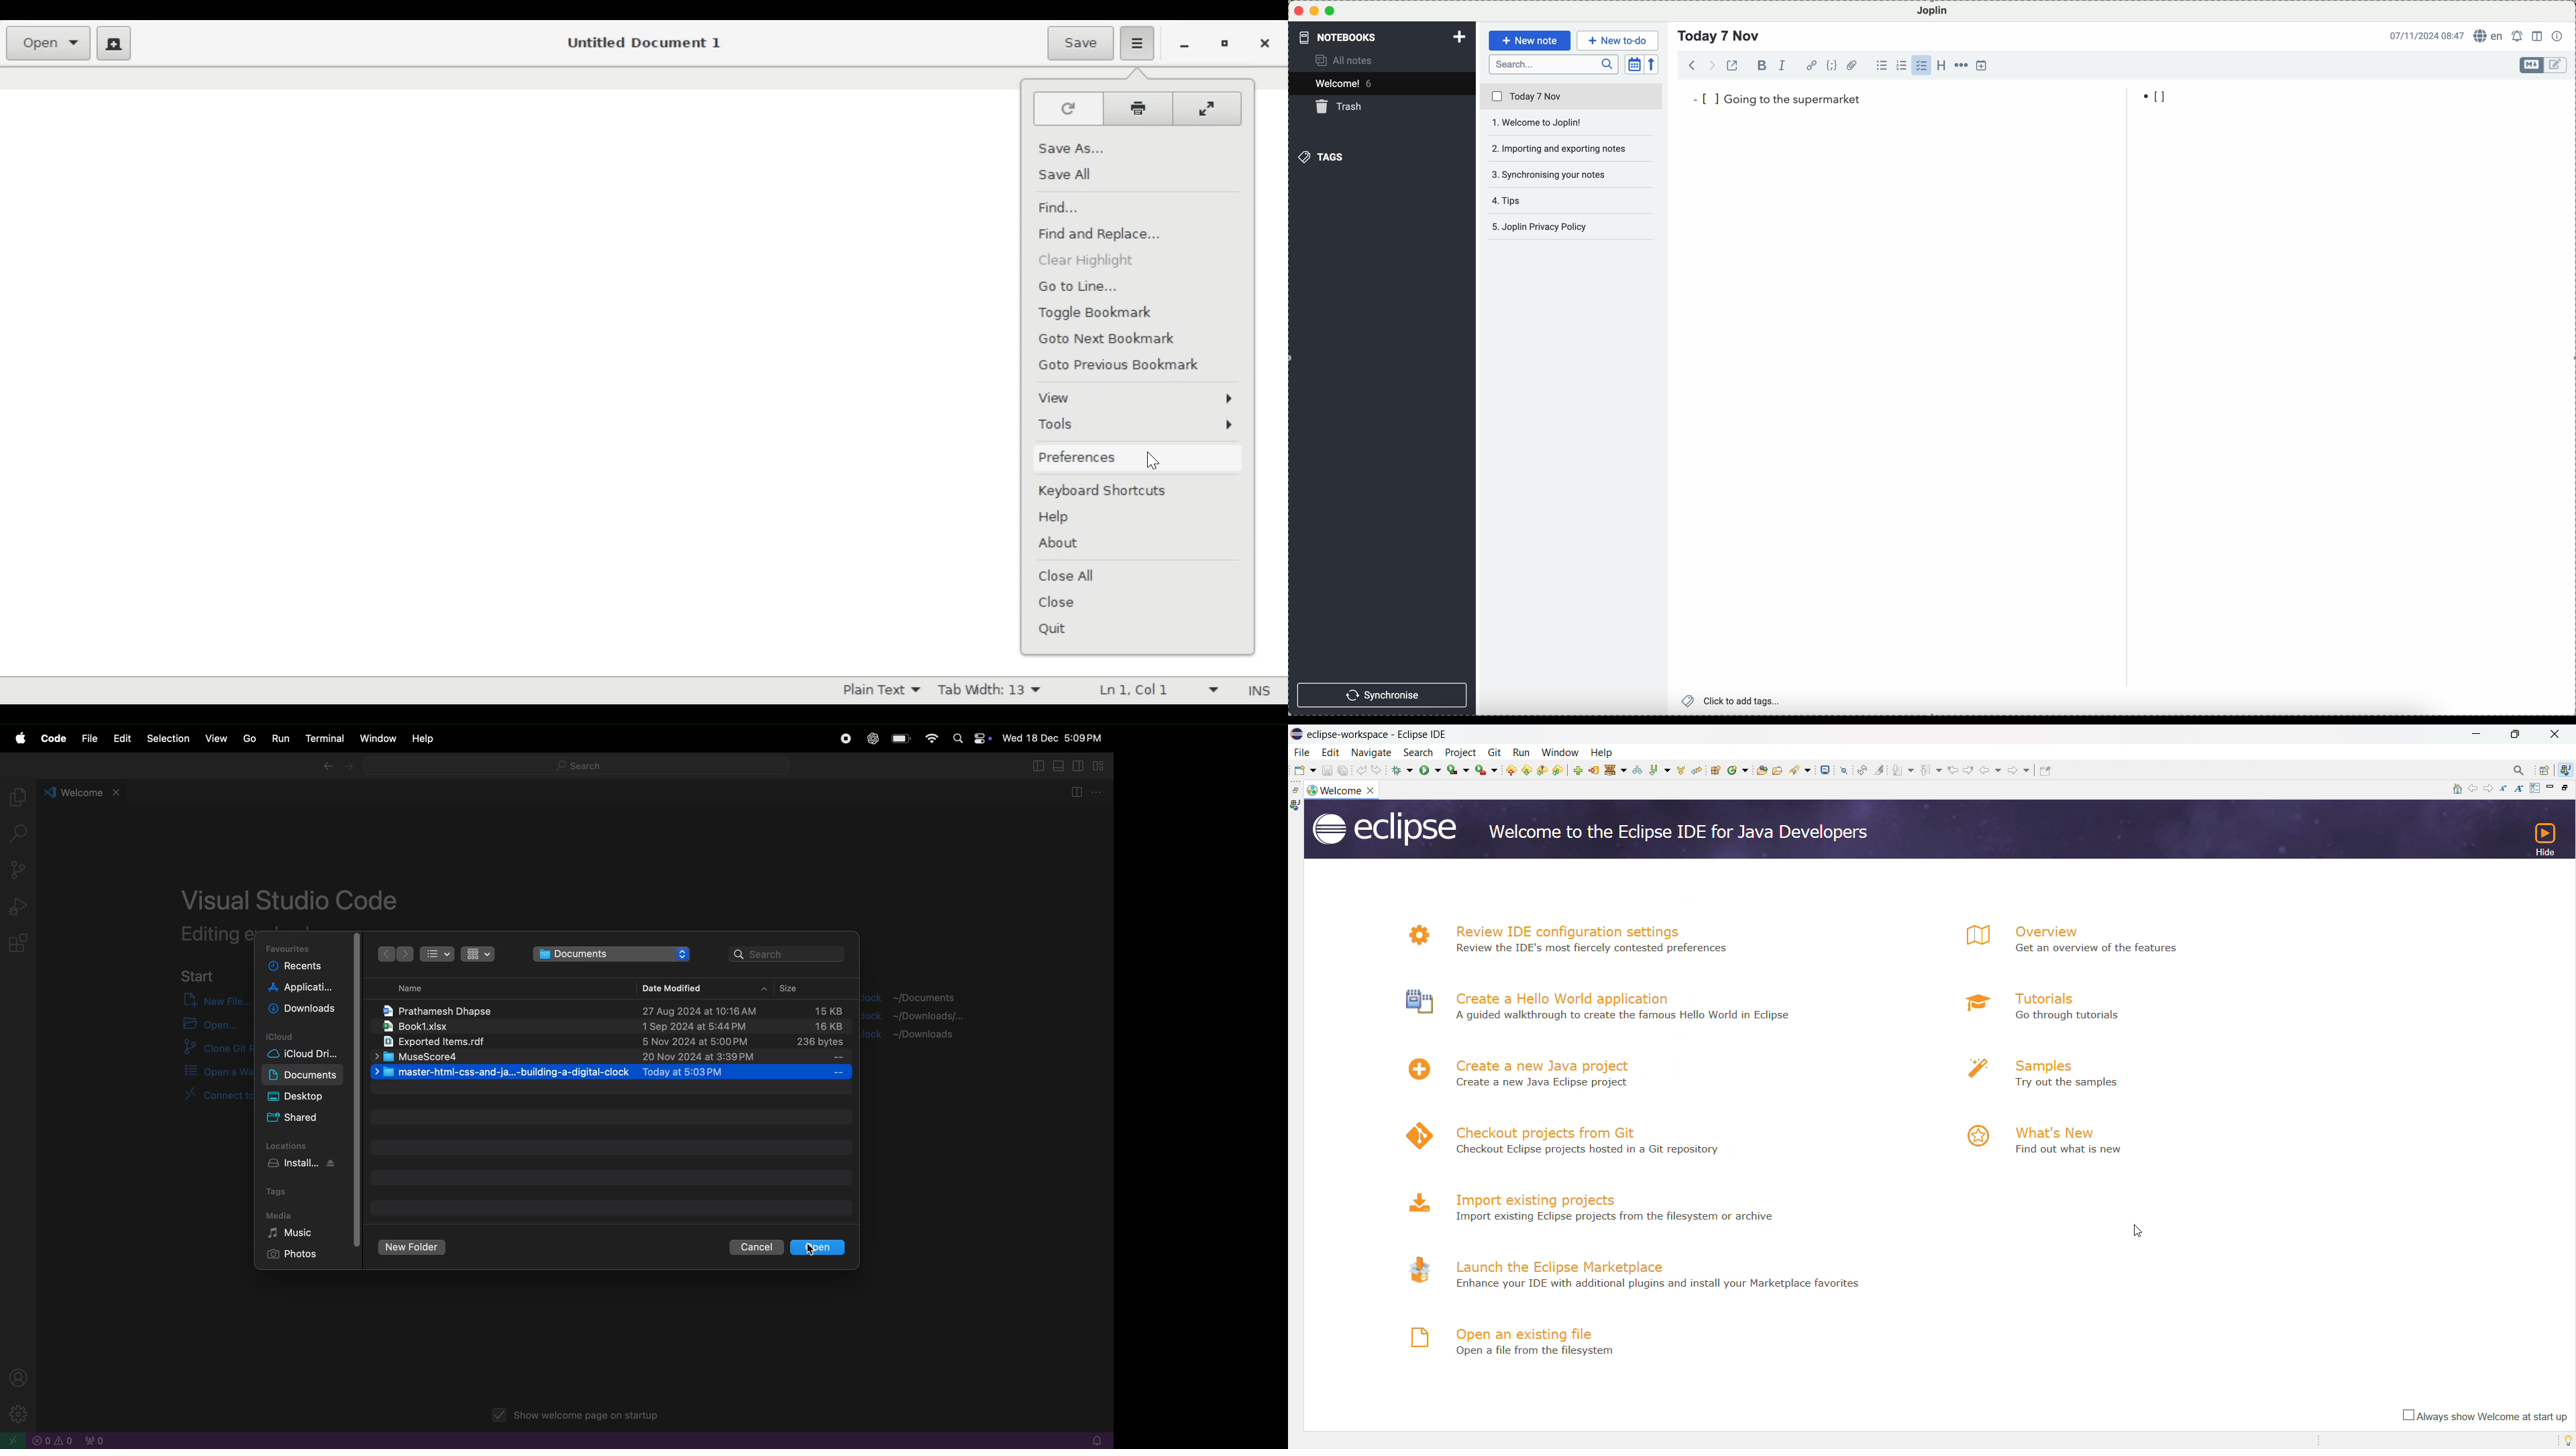  What do you see at coordinates (305, 1011) in the screenshot?
I see `downlaods` at bounding box center [305, 1011].